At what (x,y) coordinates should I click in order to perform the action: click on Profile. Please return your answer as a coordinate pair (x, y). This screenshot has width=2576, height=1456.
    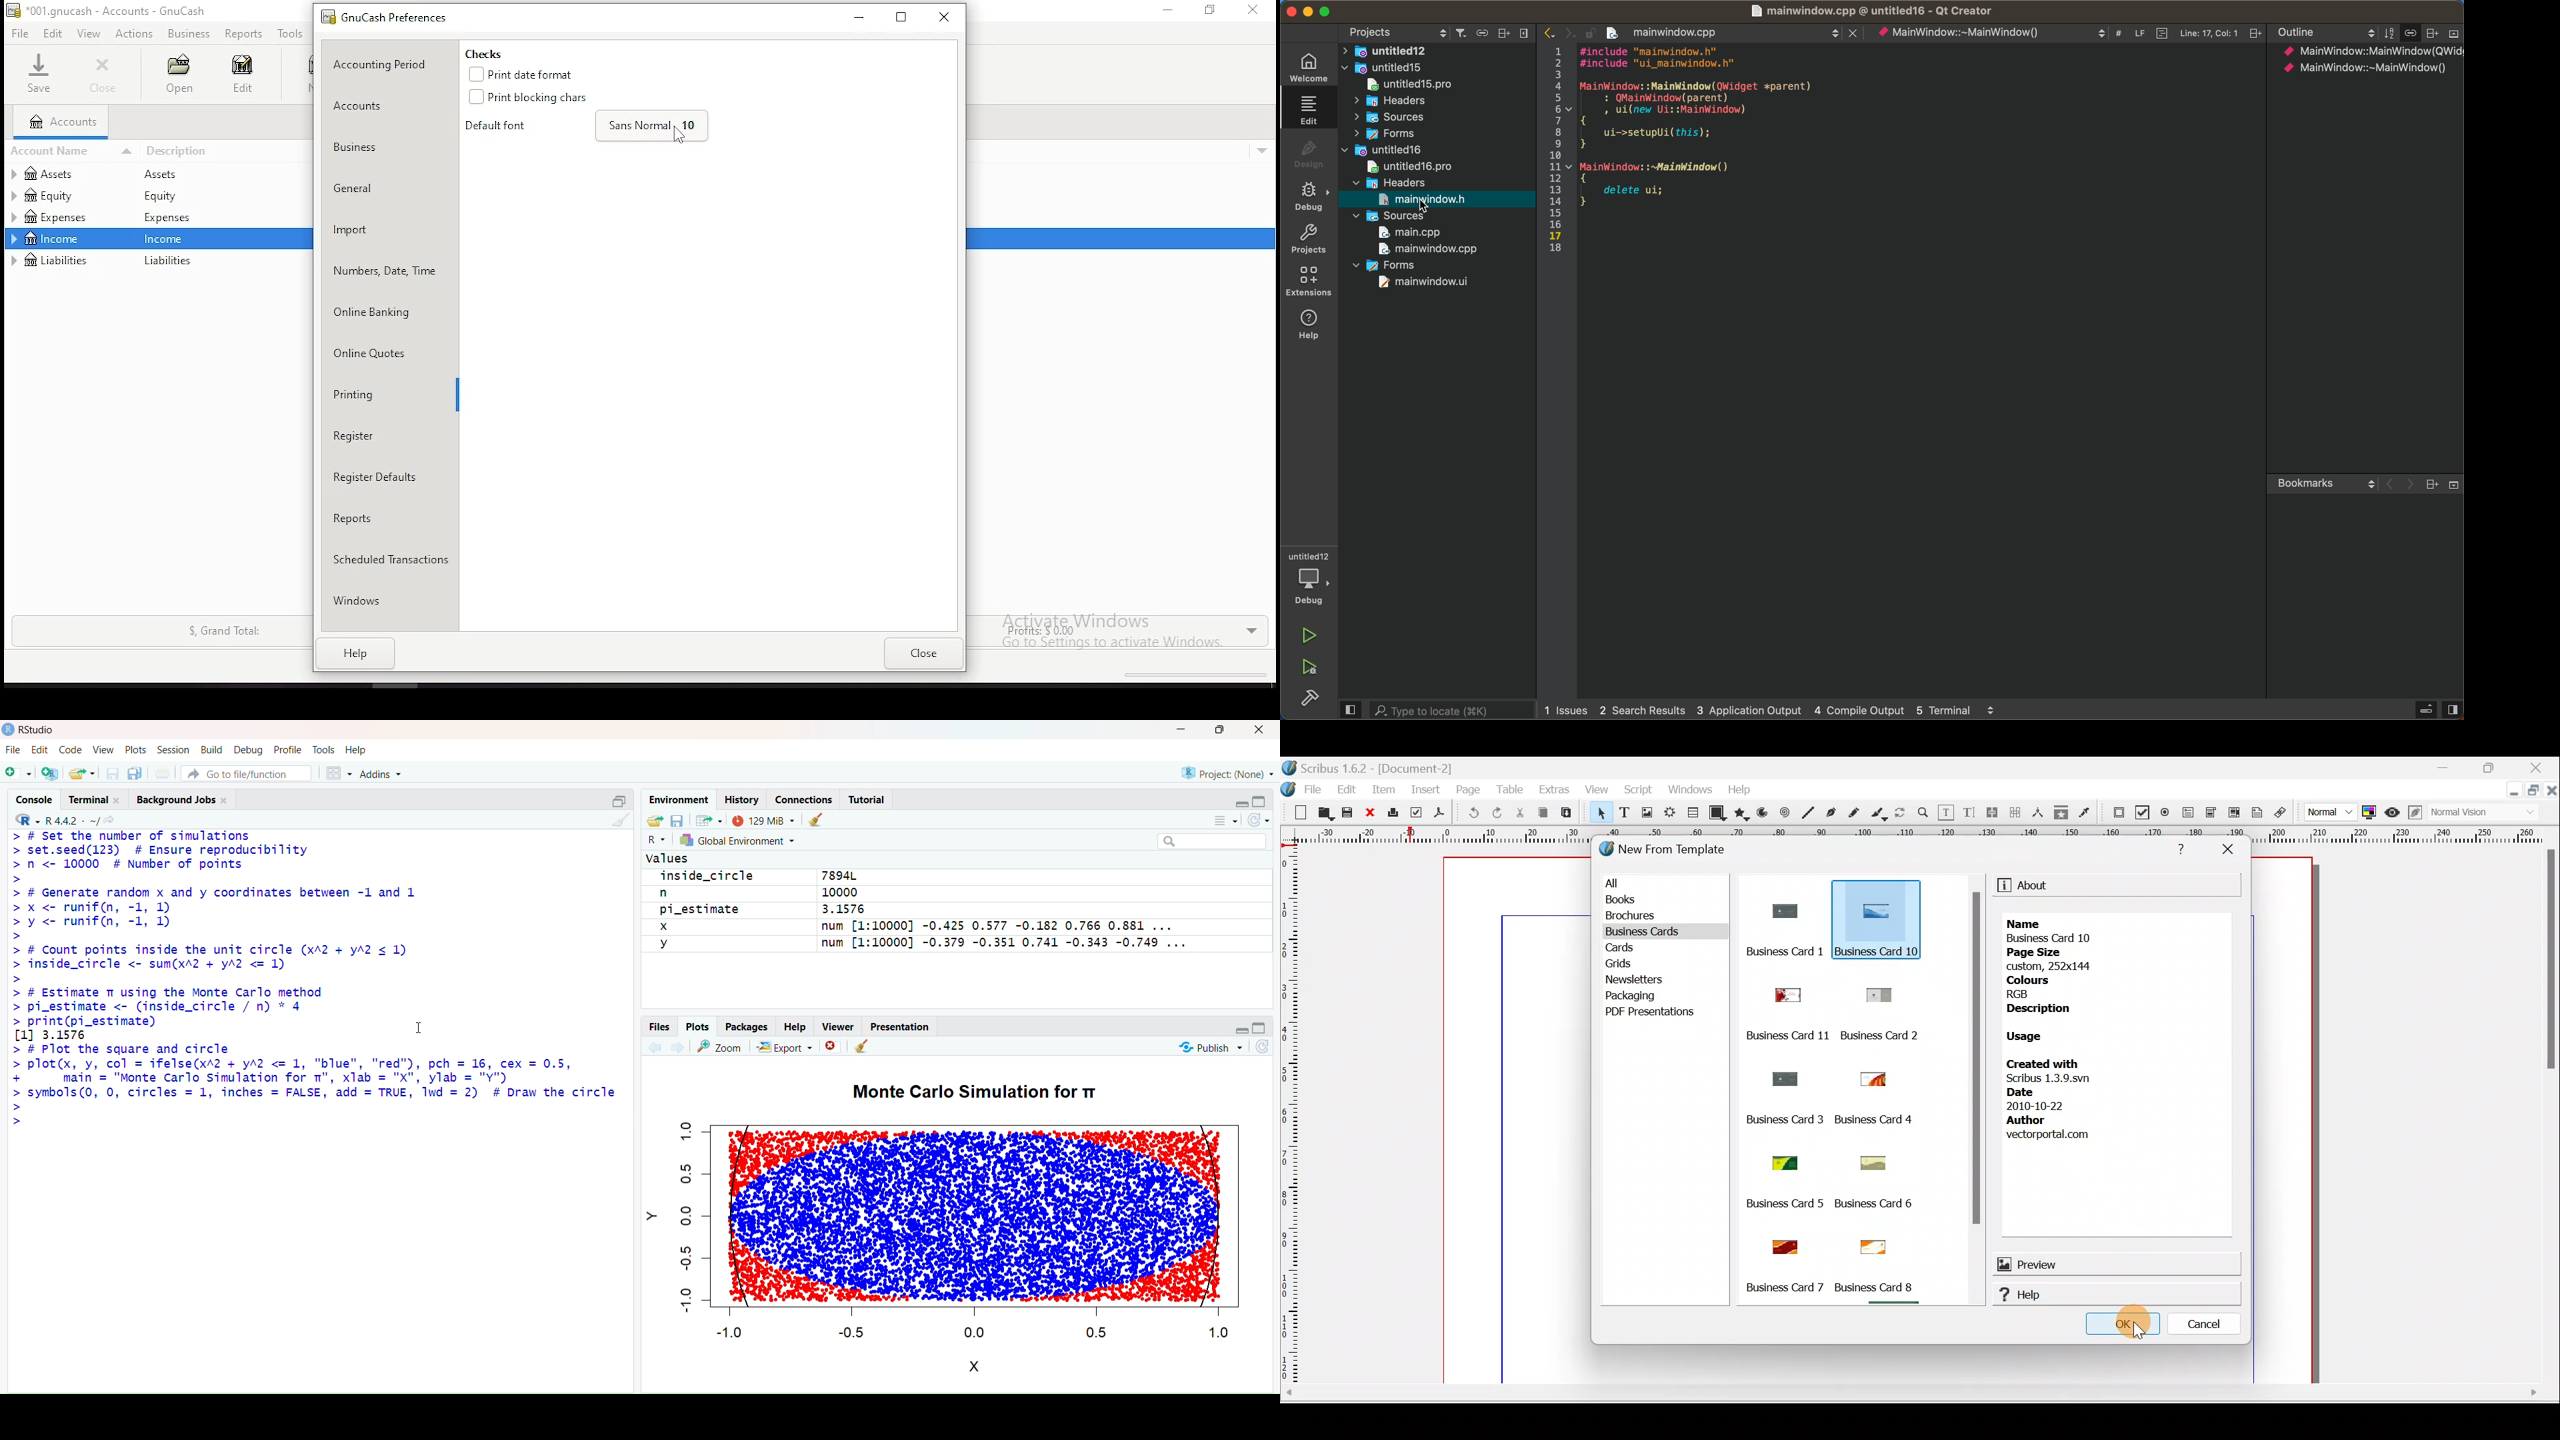
    Looking at the image, I should click on (290, 748).